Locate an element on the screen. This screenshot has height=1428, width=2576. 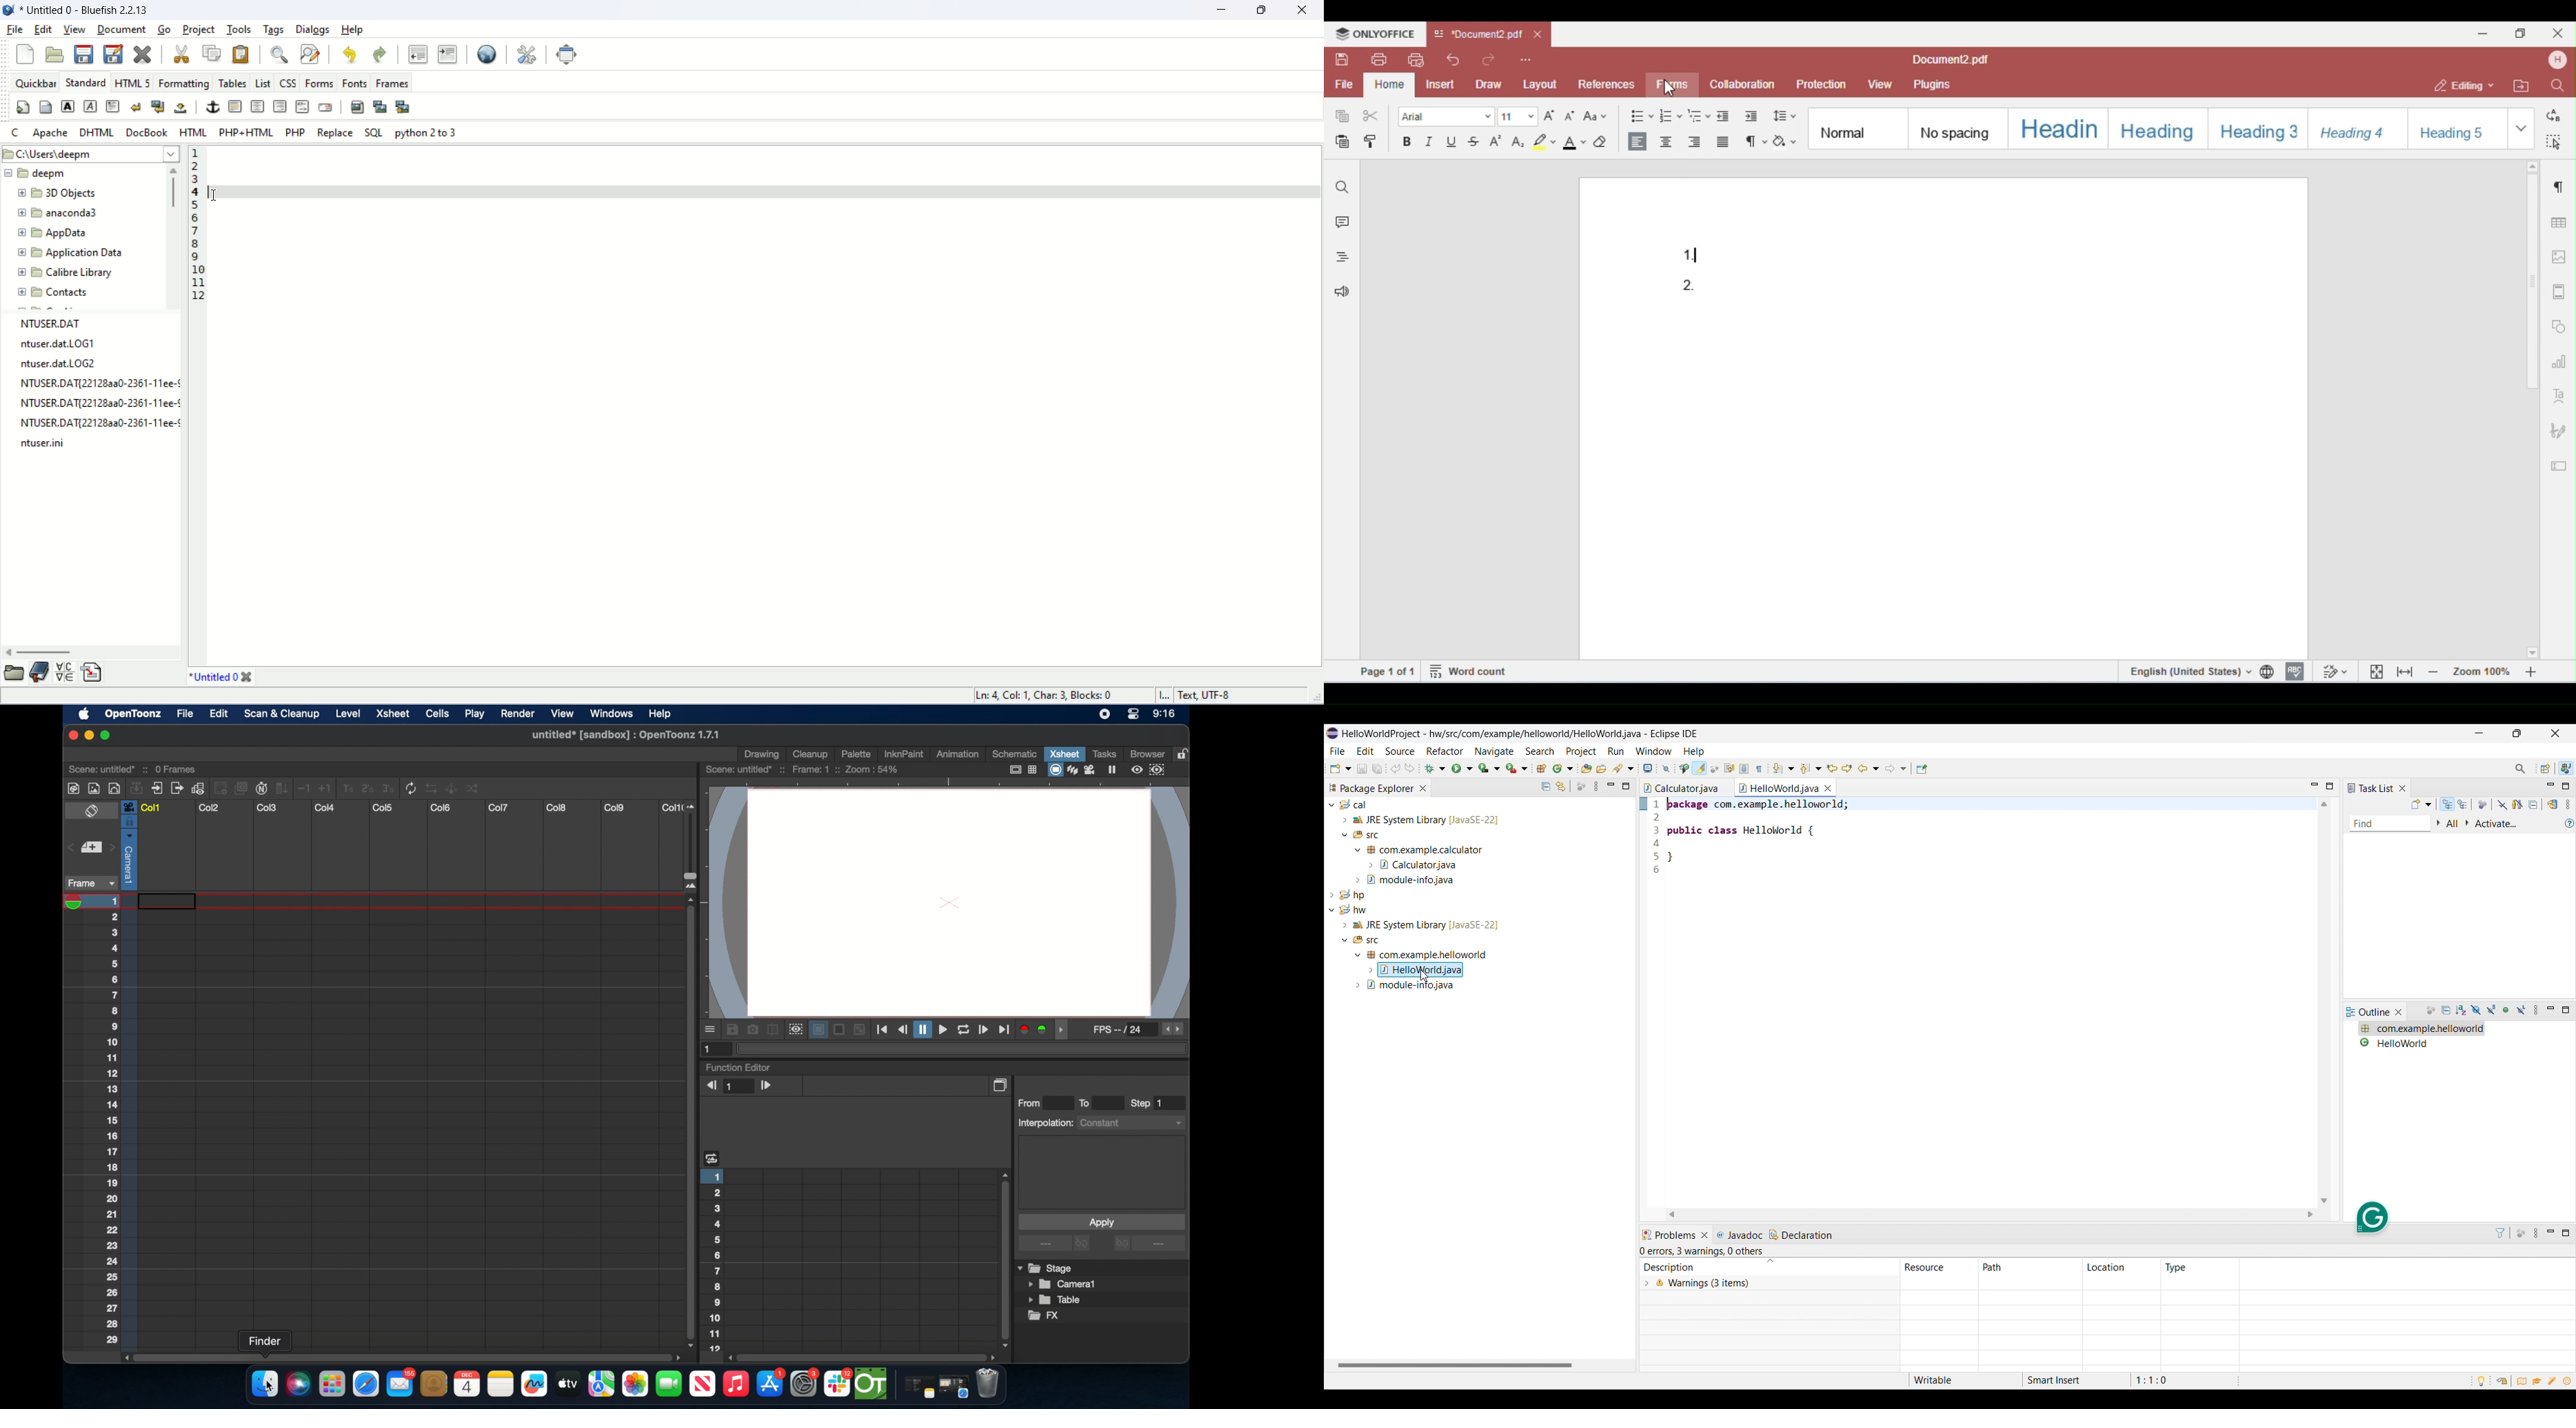
view is located at coordinates (560, 714).